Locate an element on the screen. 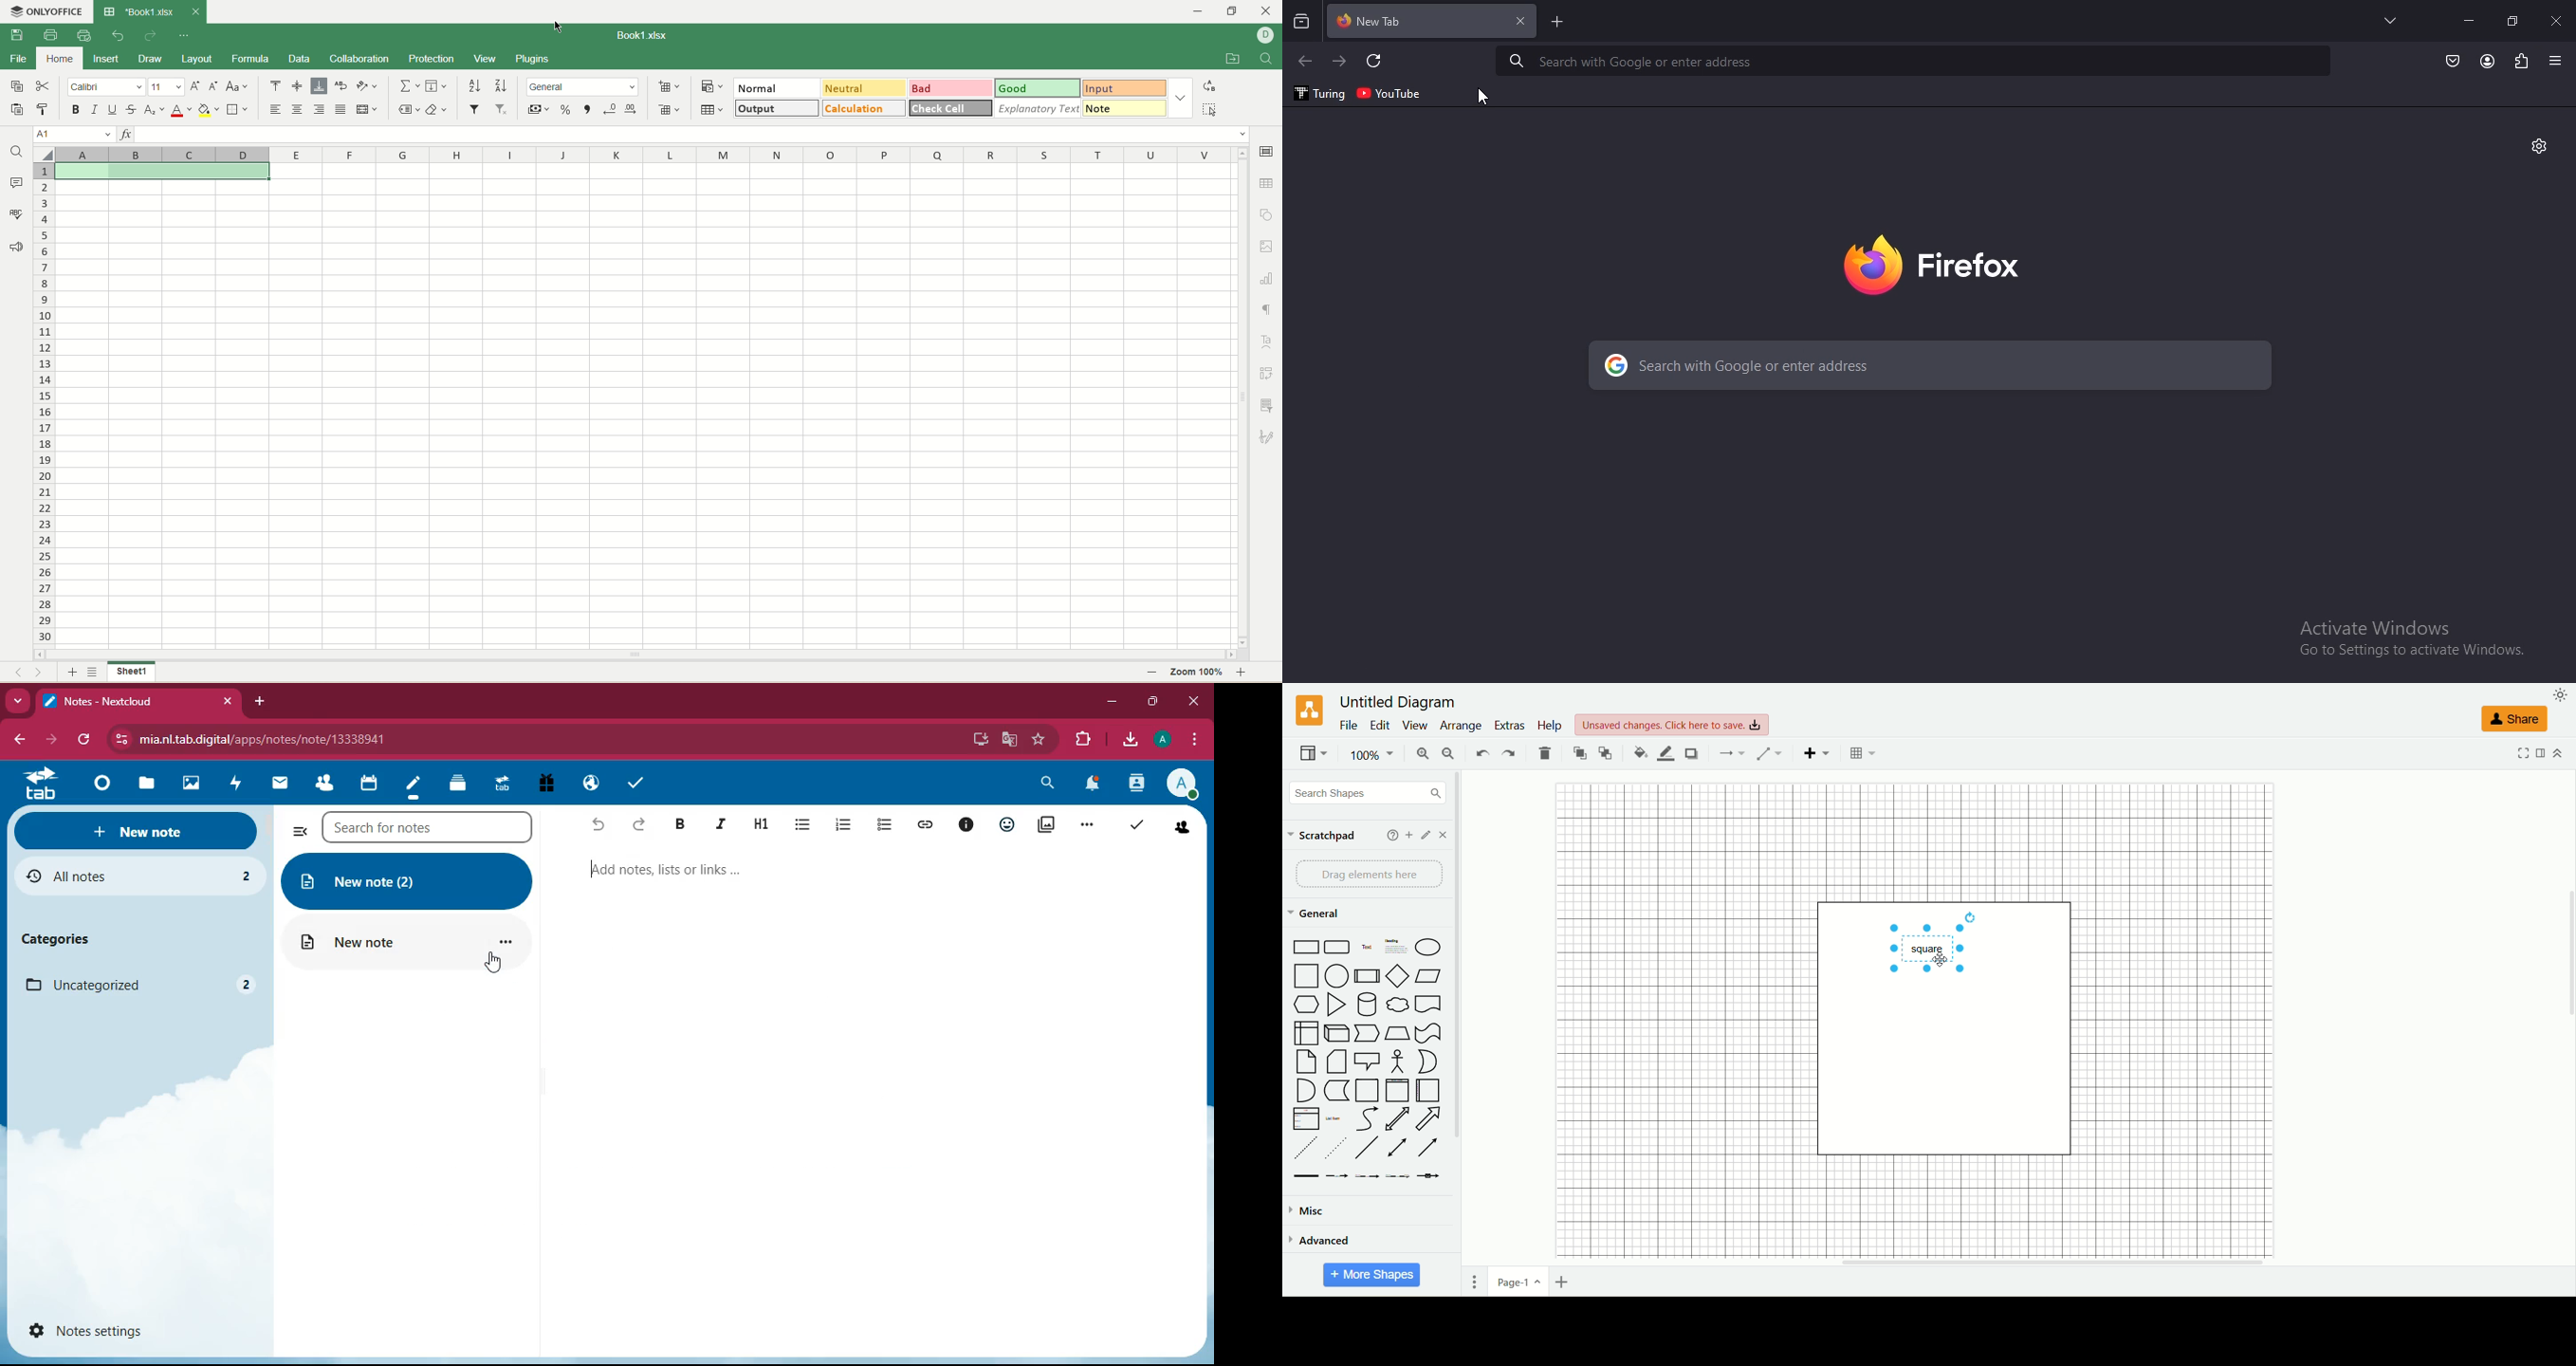 Image resolution: width=2576 pixels, height=1372 pixels. misc is located at coordinates (1312, 1209).